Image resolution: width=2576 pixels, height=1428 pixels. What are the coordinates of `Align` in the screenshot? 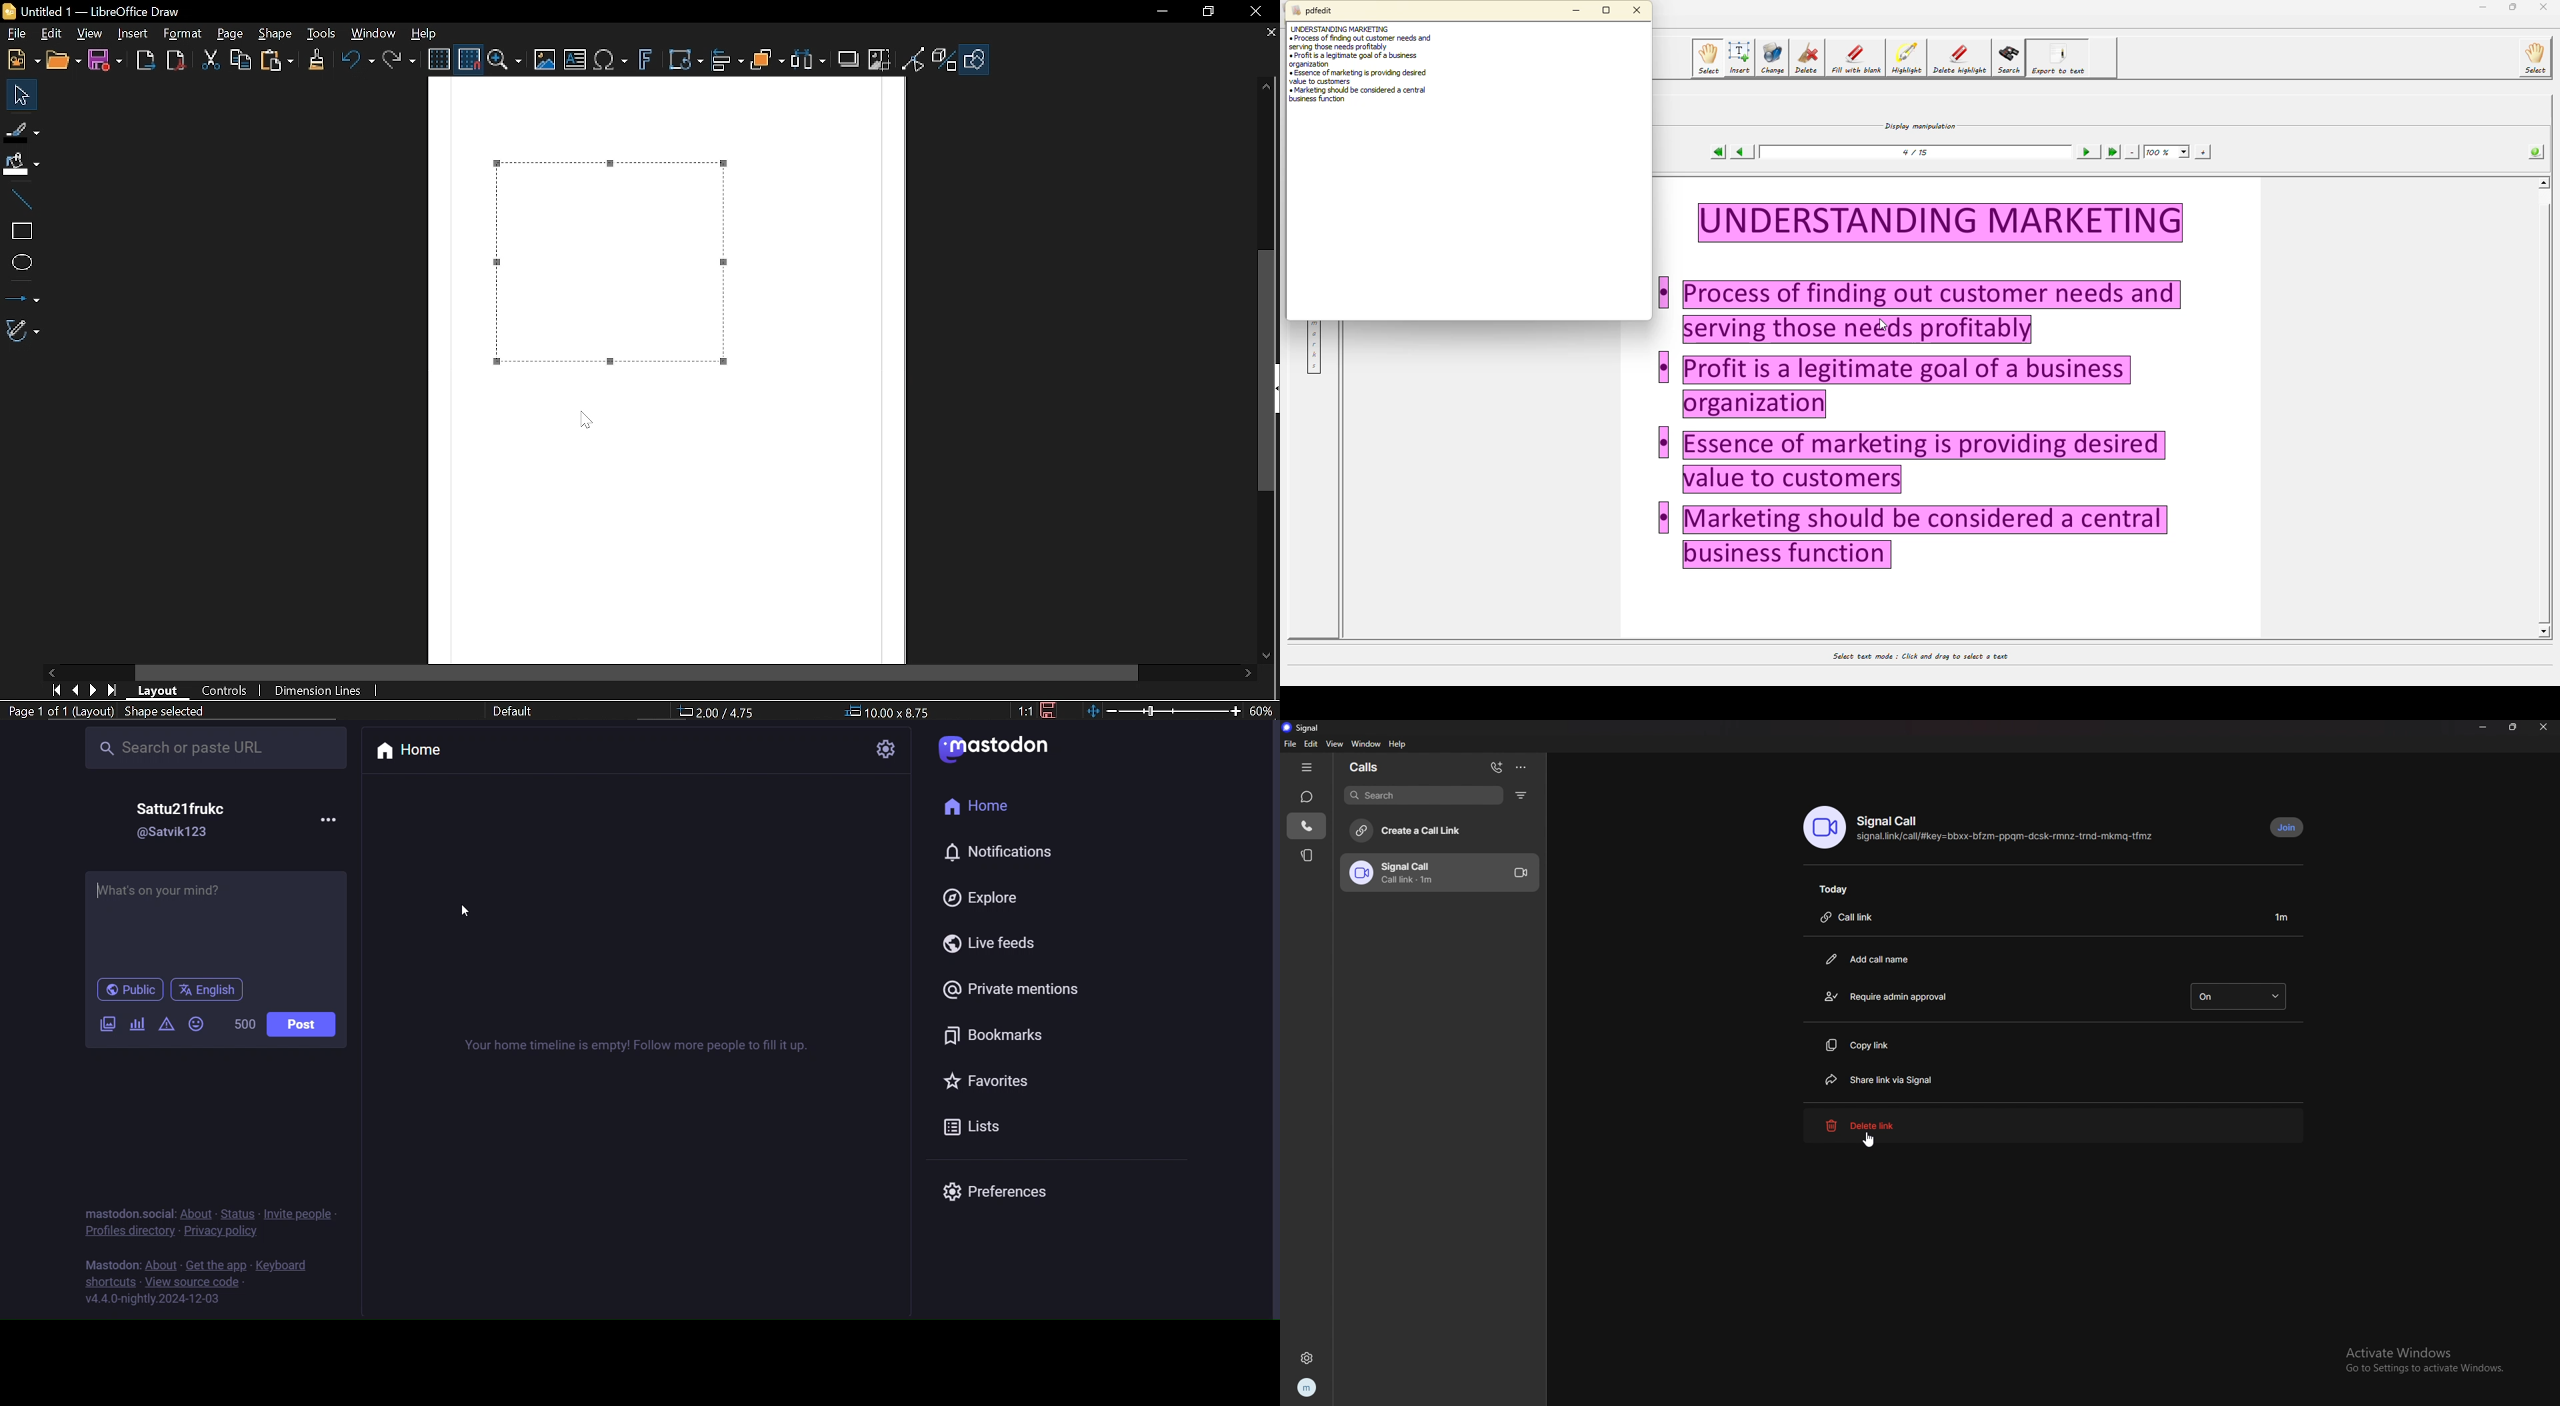 It's located at (728, 61).